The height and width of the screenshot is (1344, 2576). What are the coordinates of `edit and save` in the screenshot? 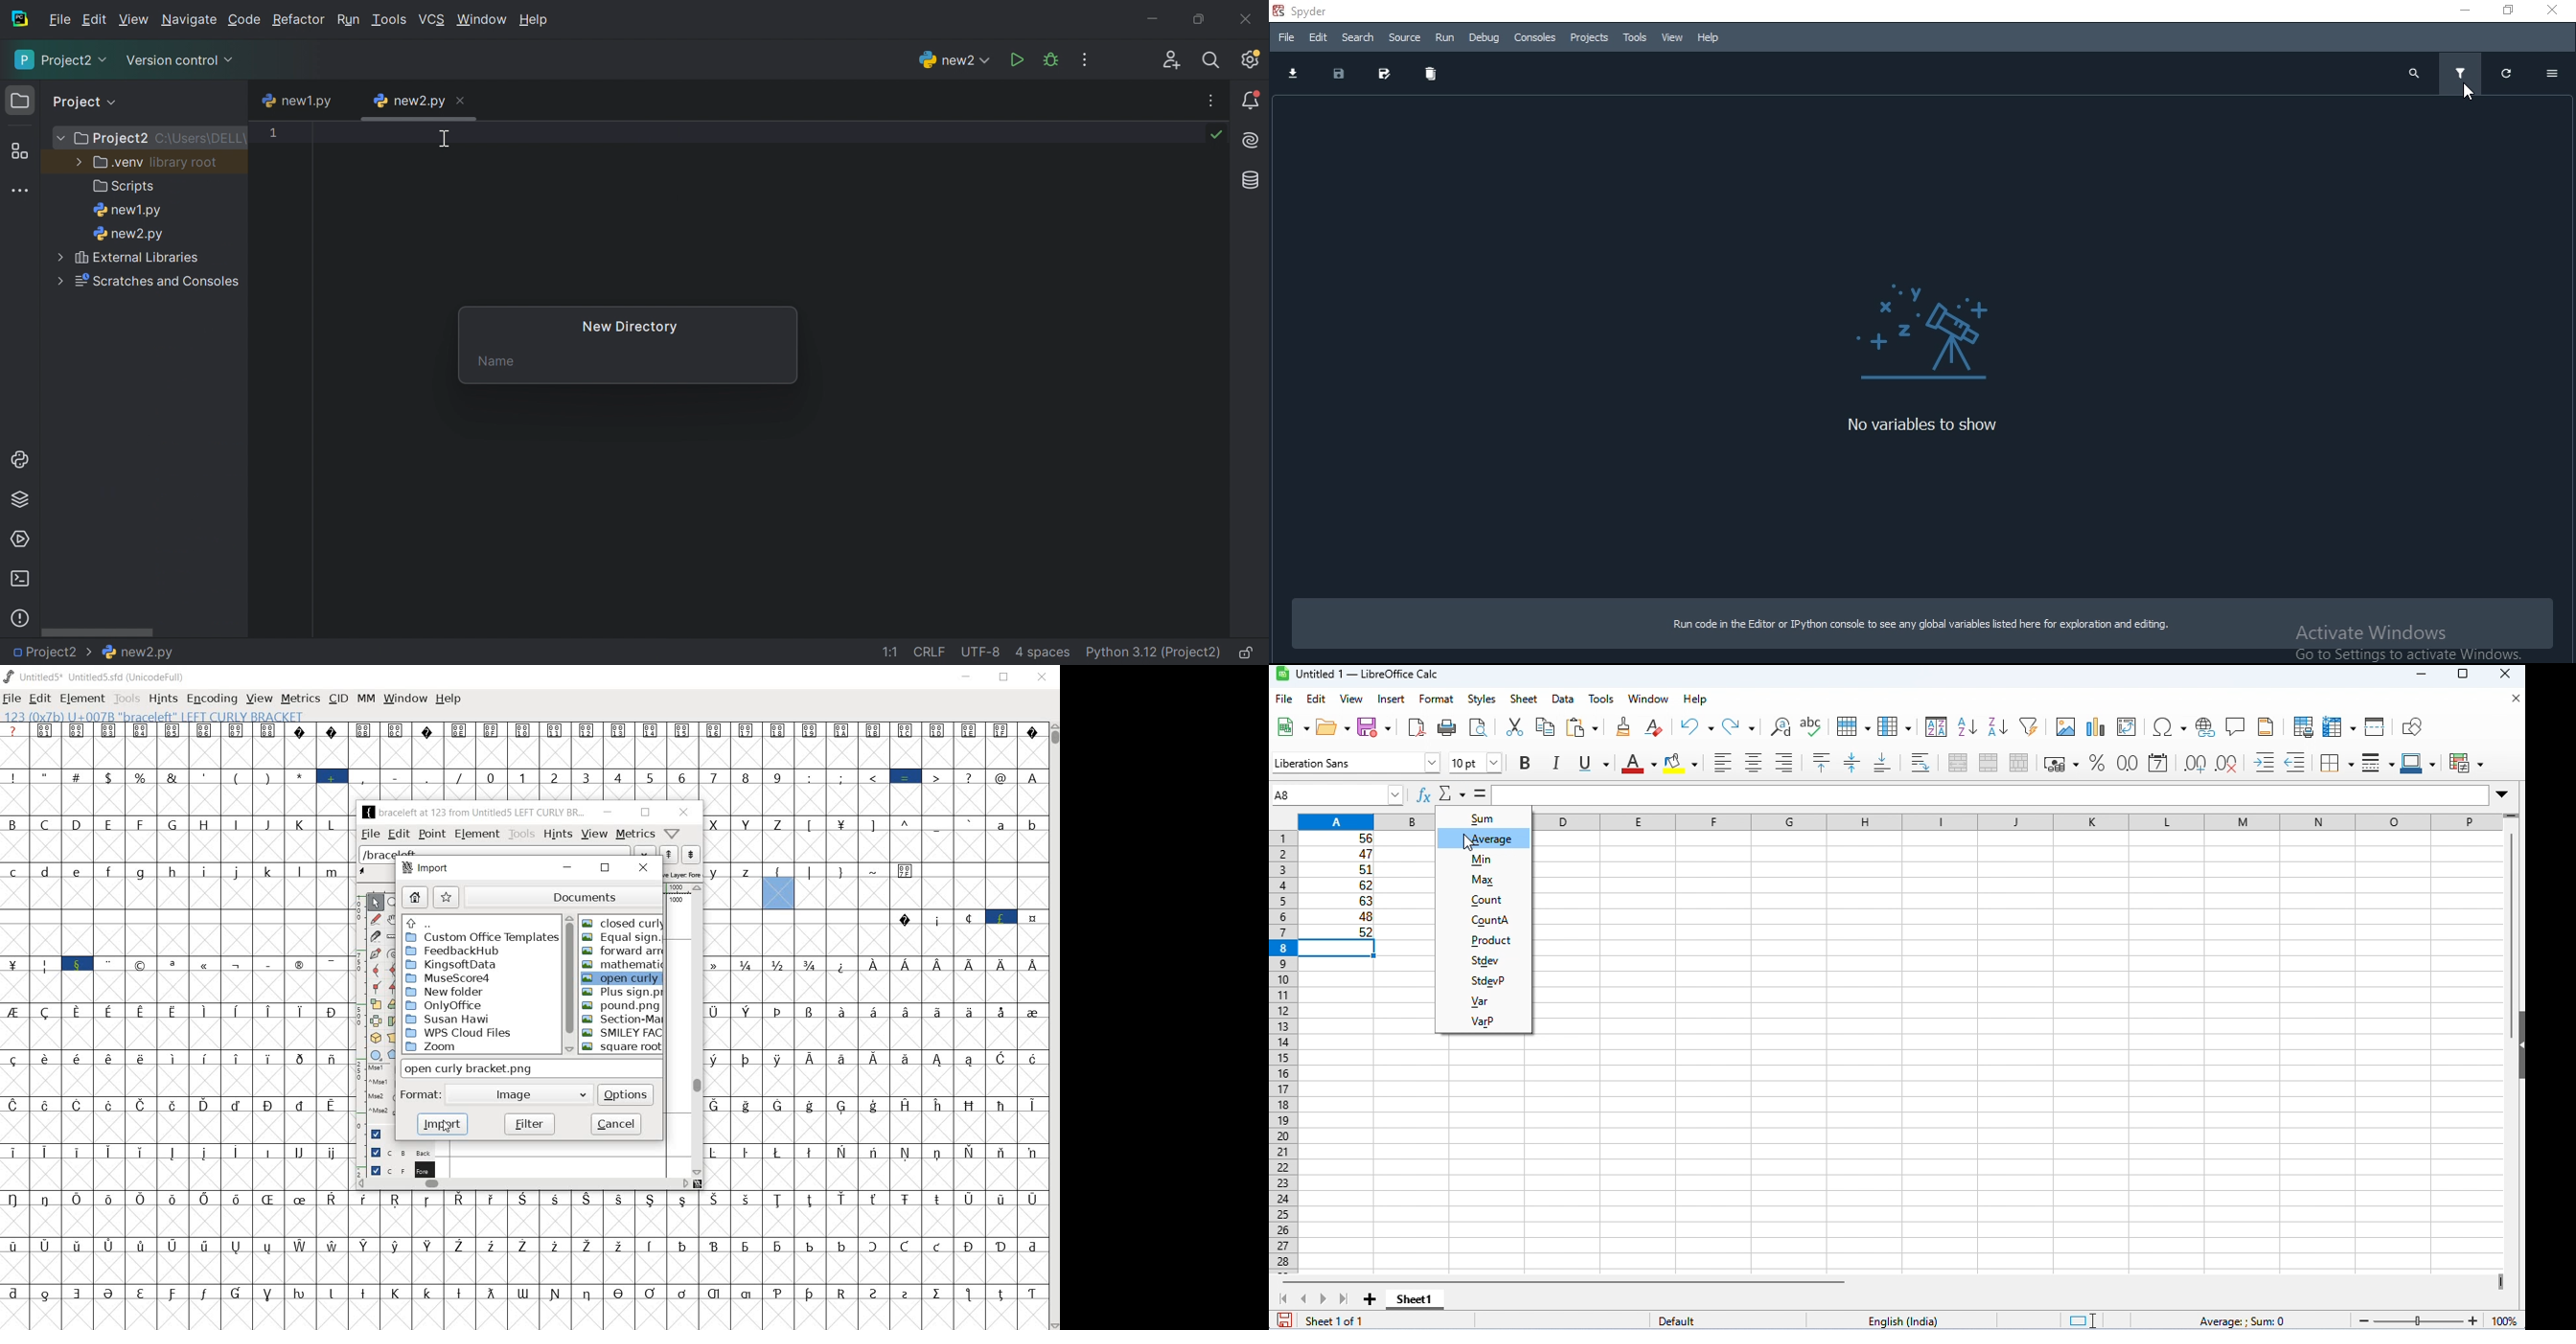 It's located at (1386, 72).